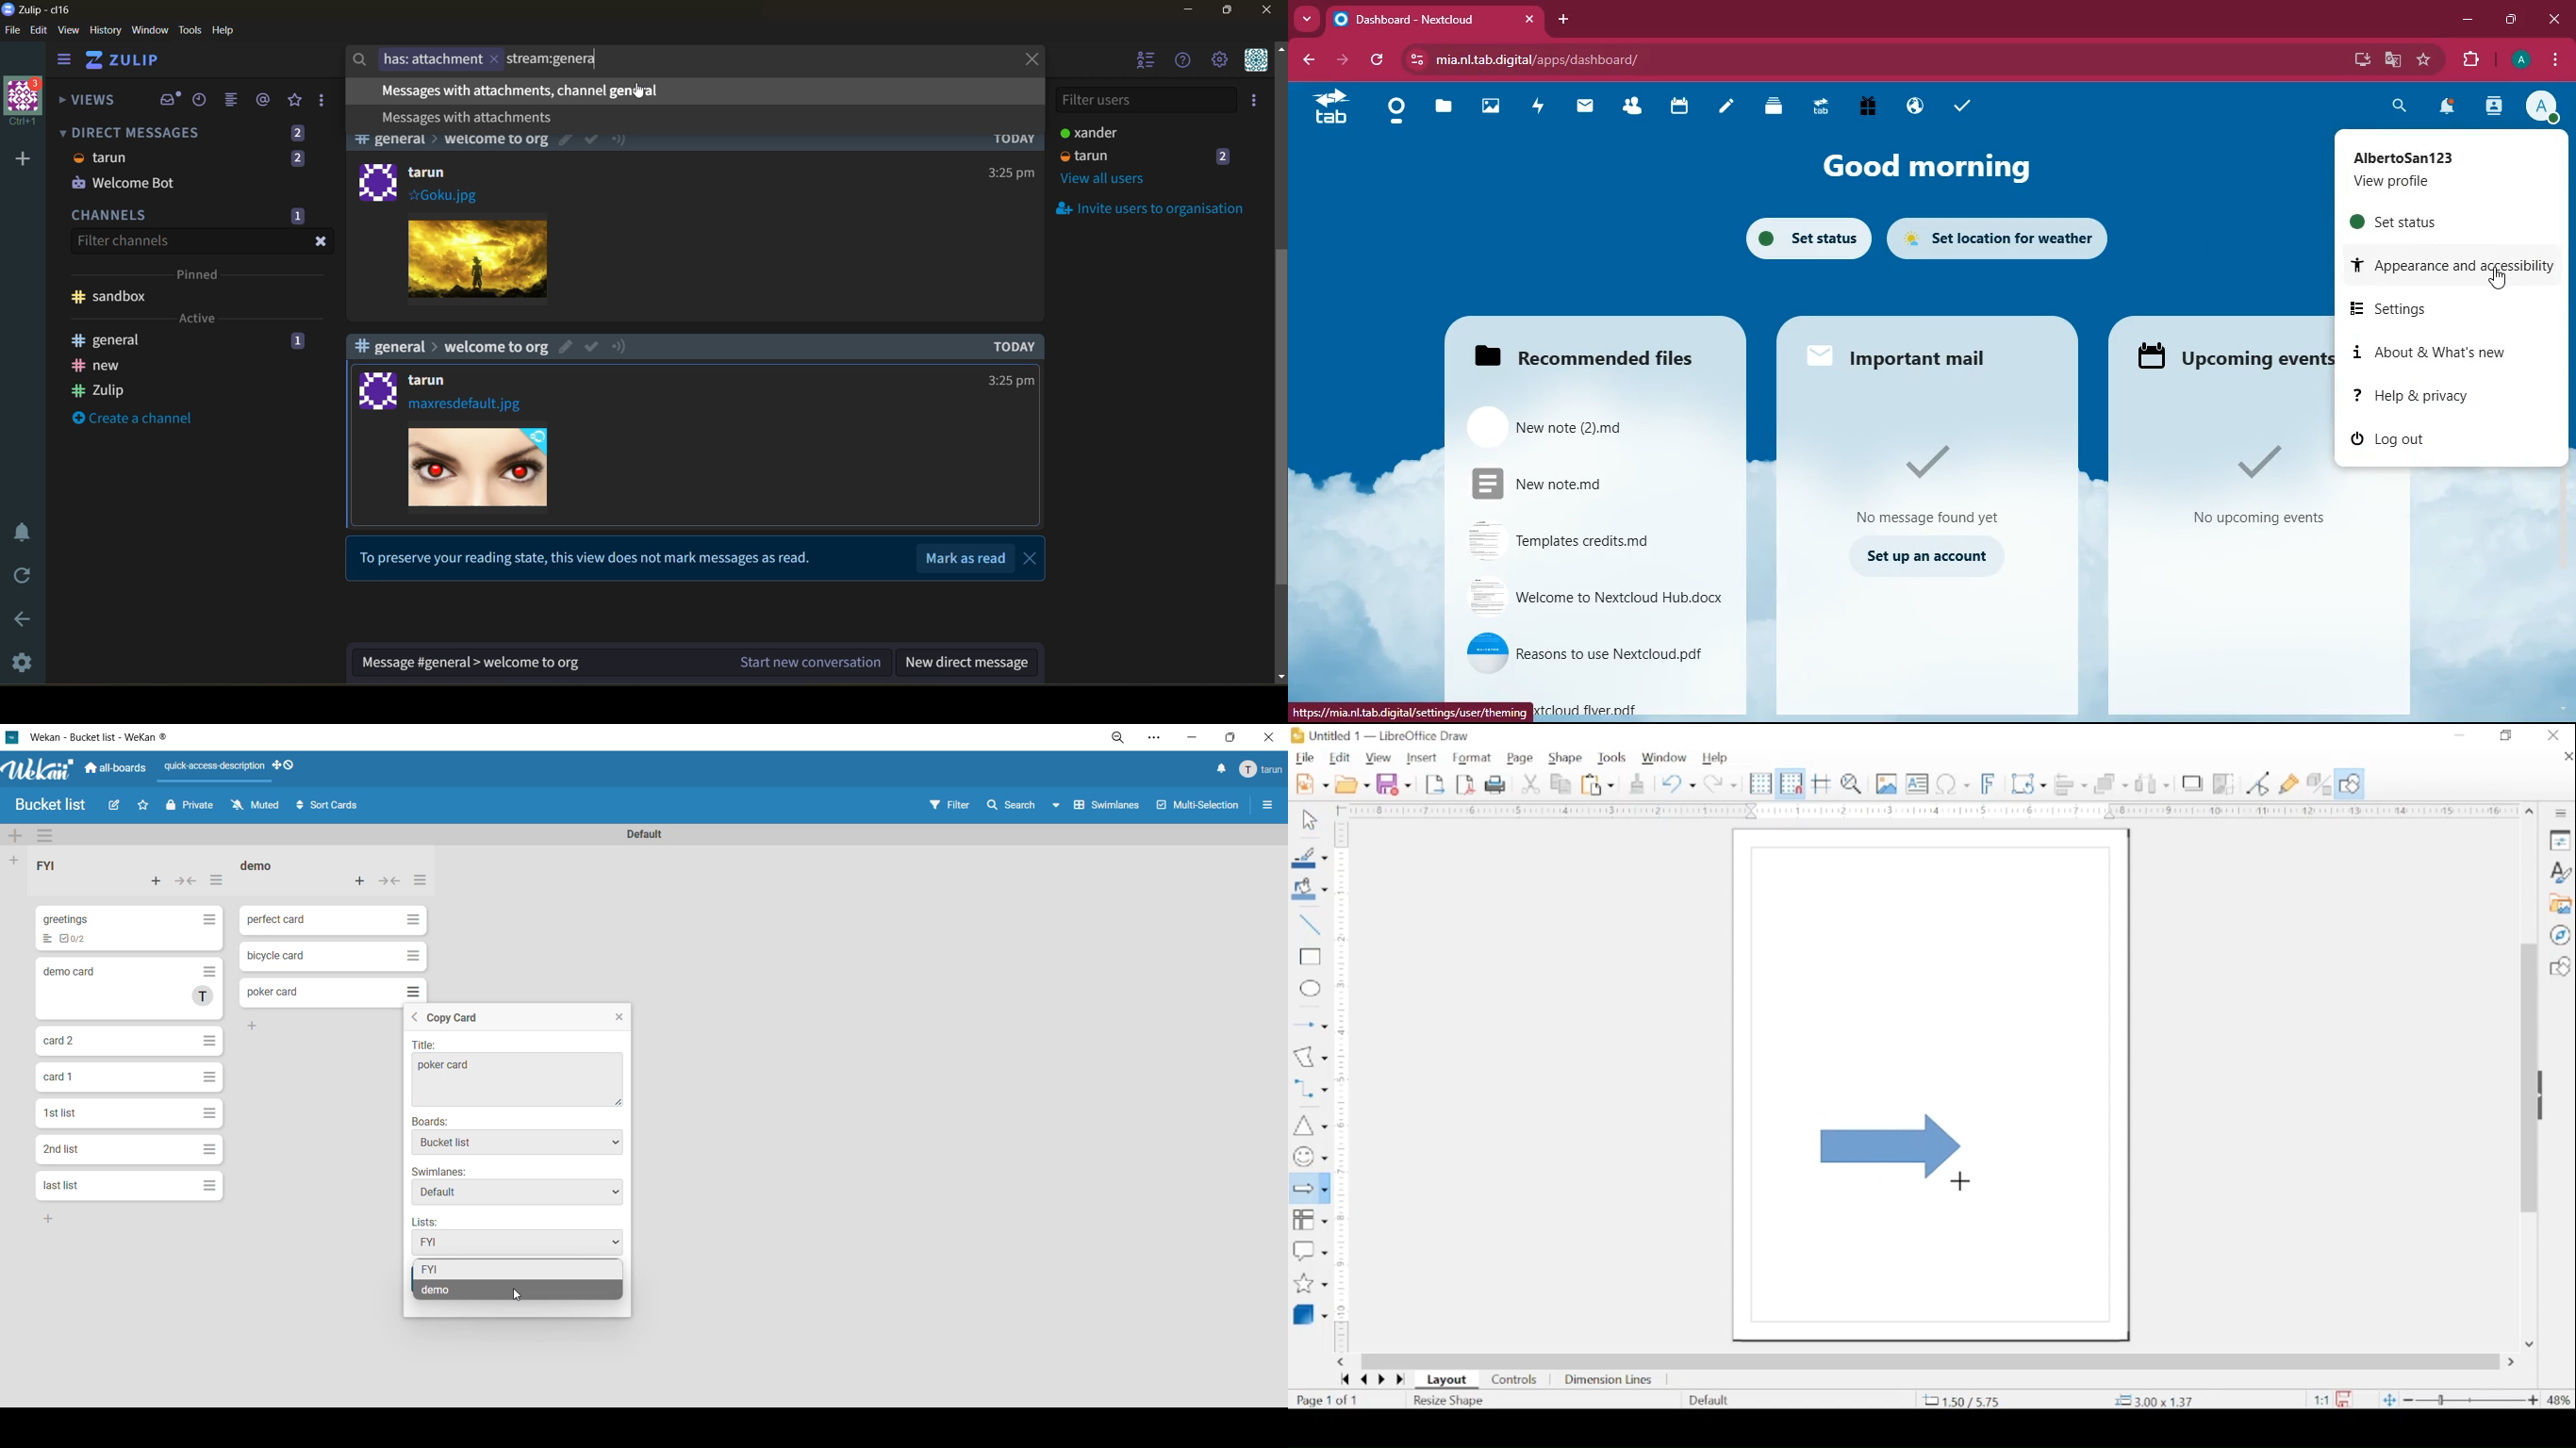 This screenshot has height=1456, width=2576. What do you see at coordinates (442, 195) in the screenshot?
I see `#Goku.jpg` at bounding box center [442, 195].